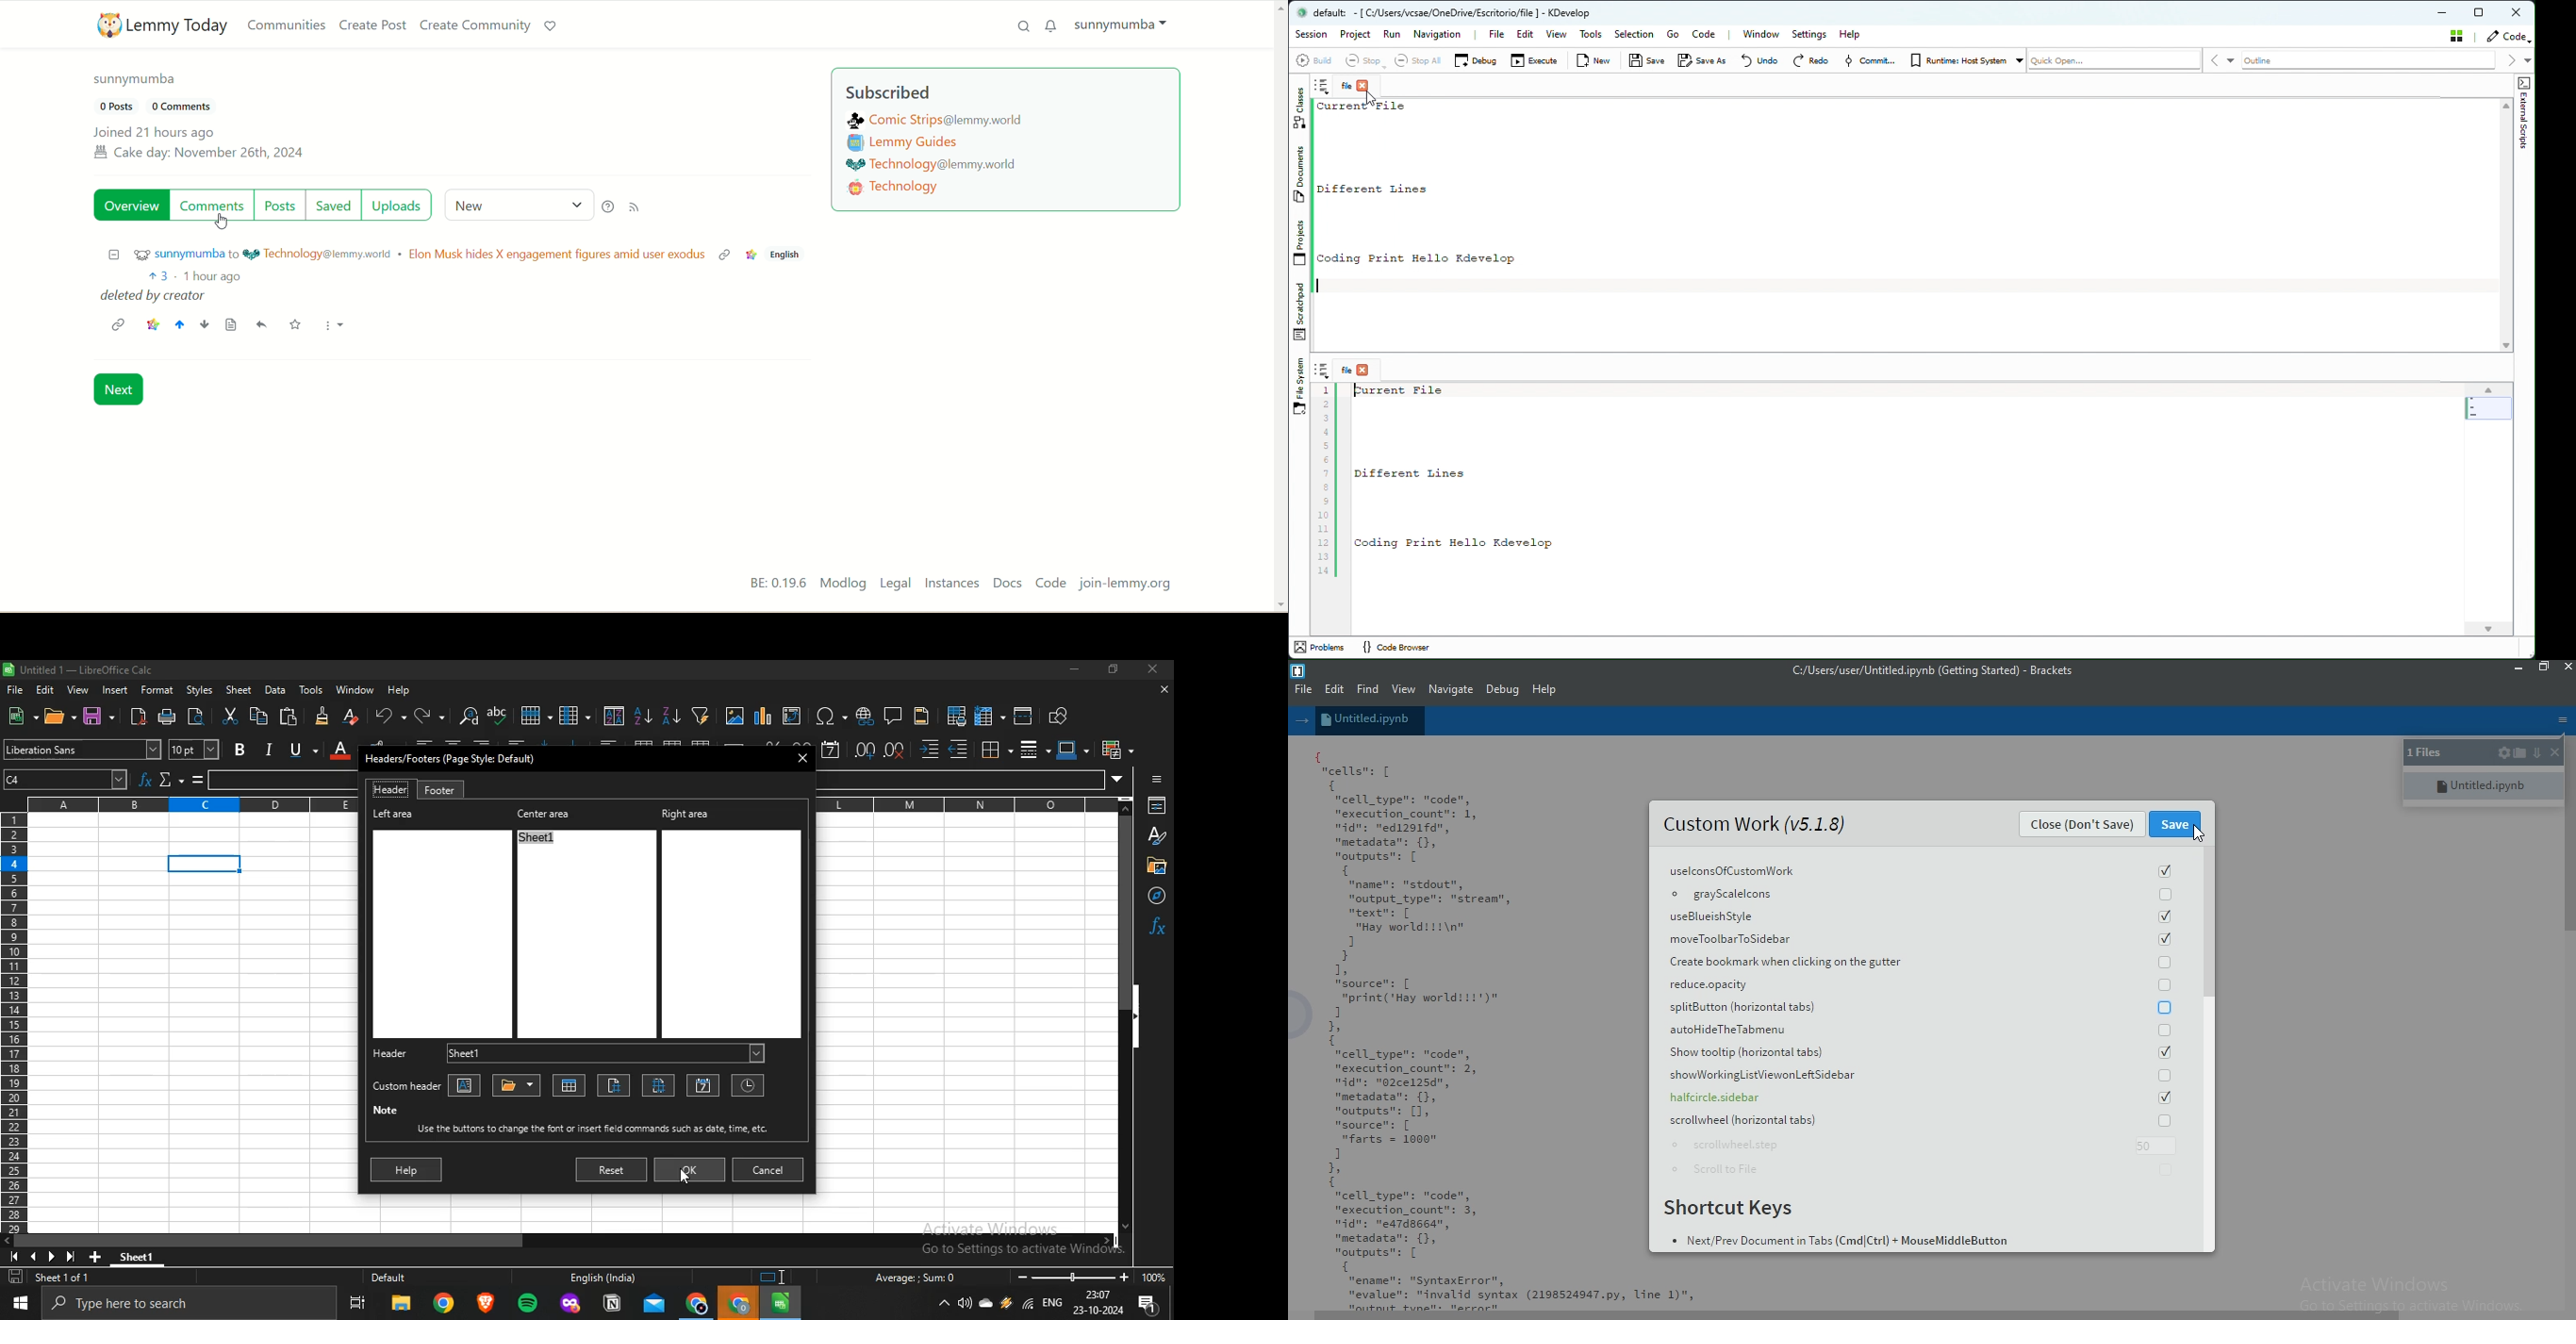  Describe the element at coordinates (602, 1278) in the screenshot. I see `English (India)` at that location.